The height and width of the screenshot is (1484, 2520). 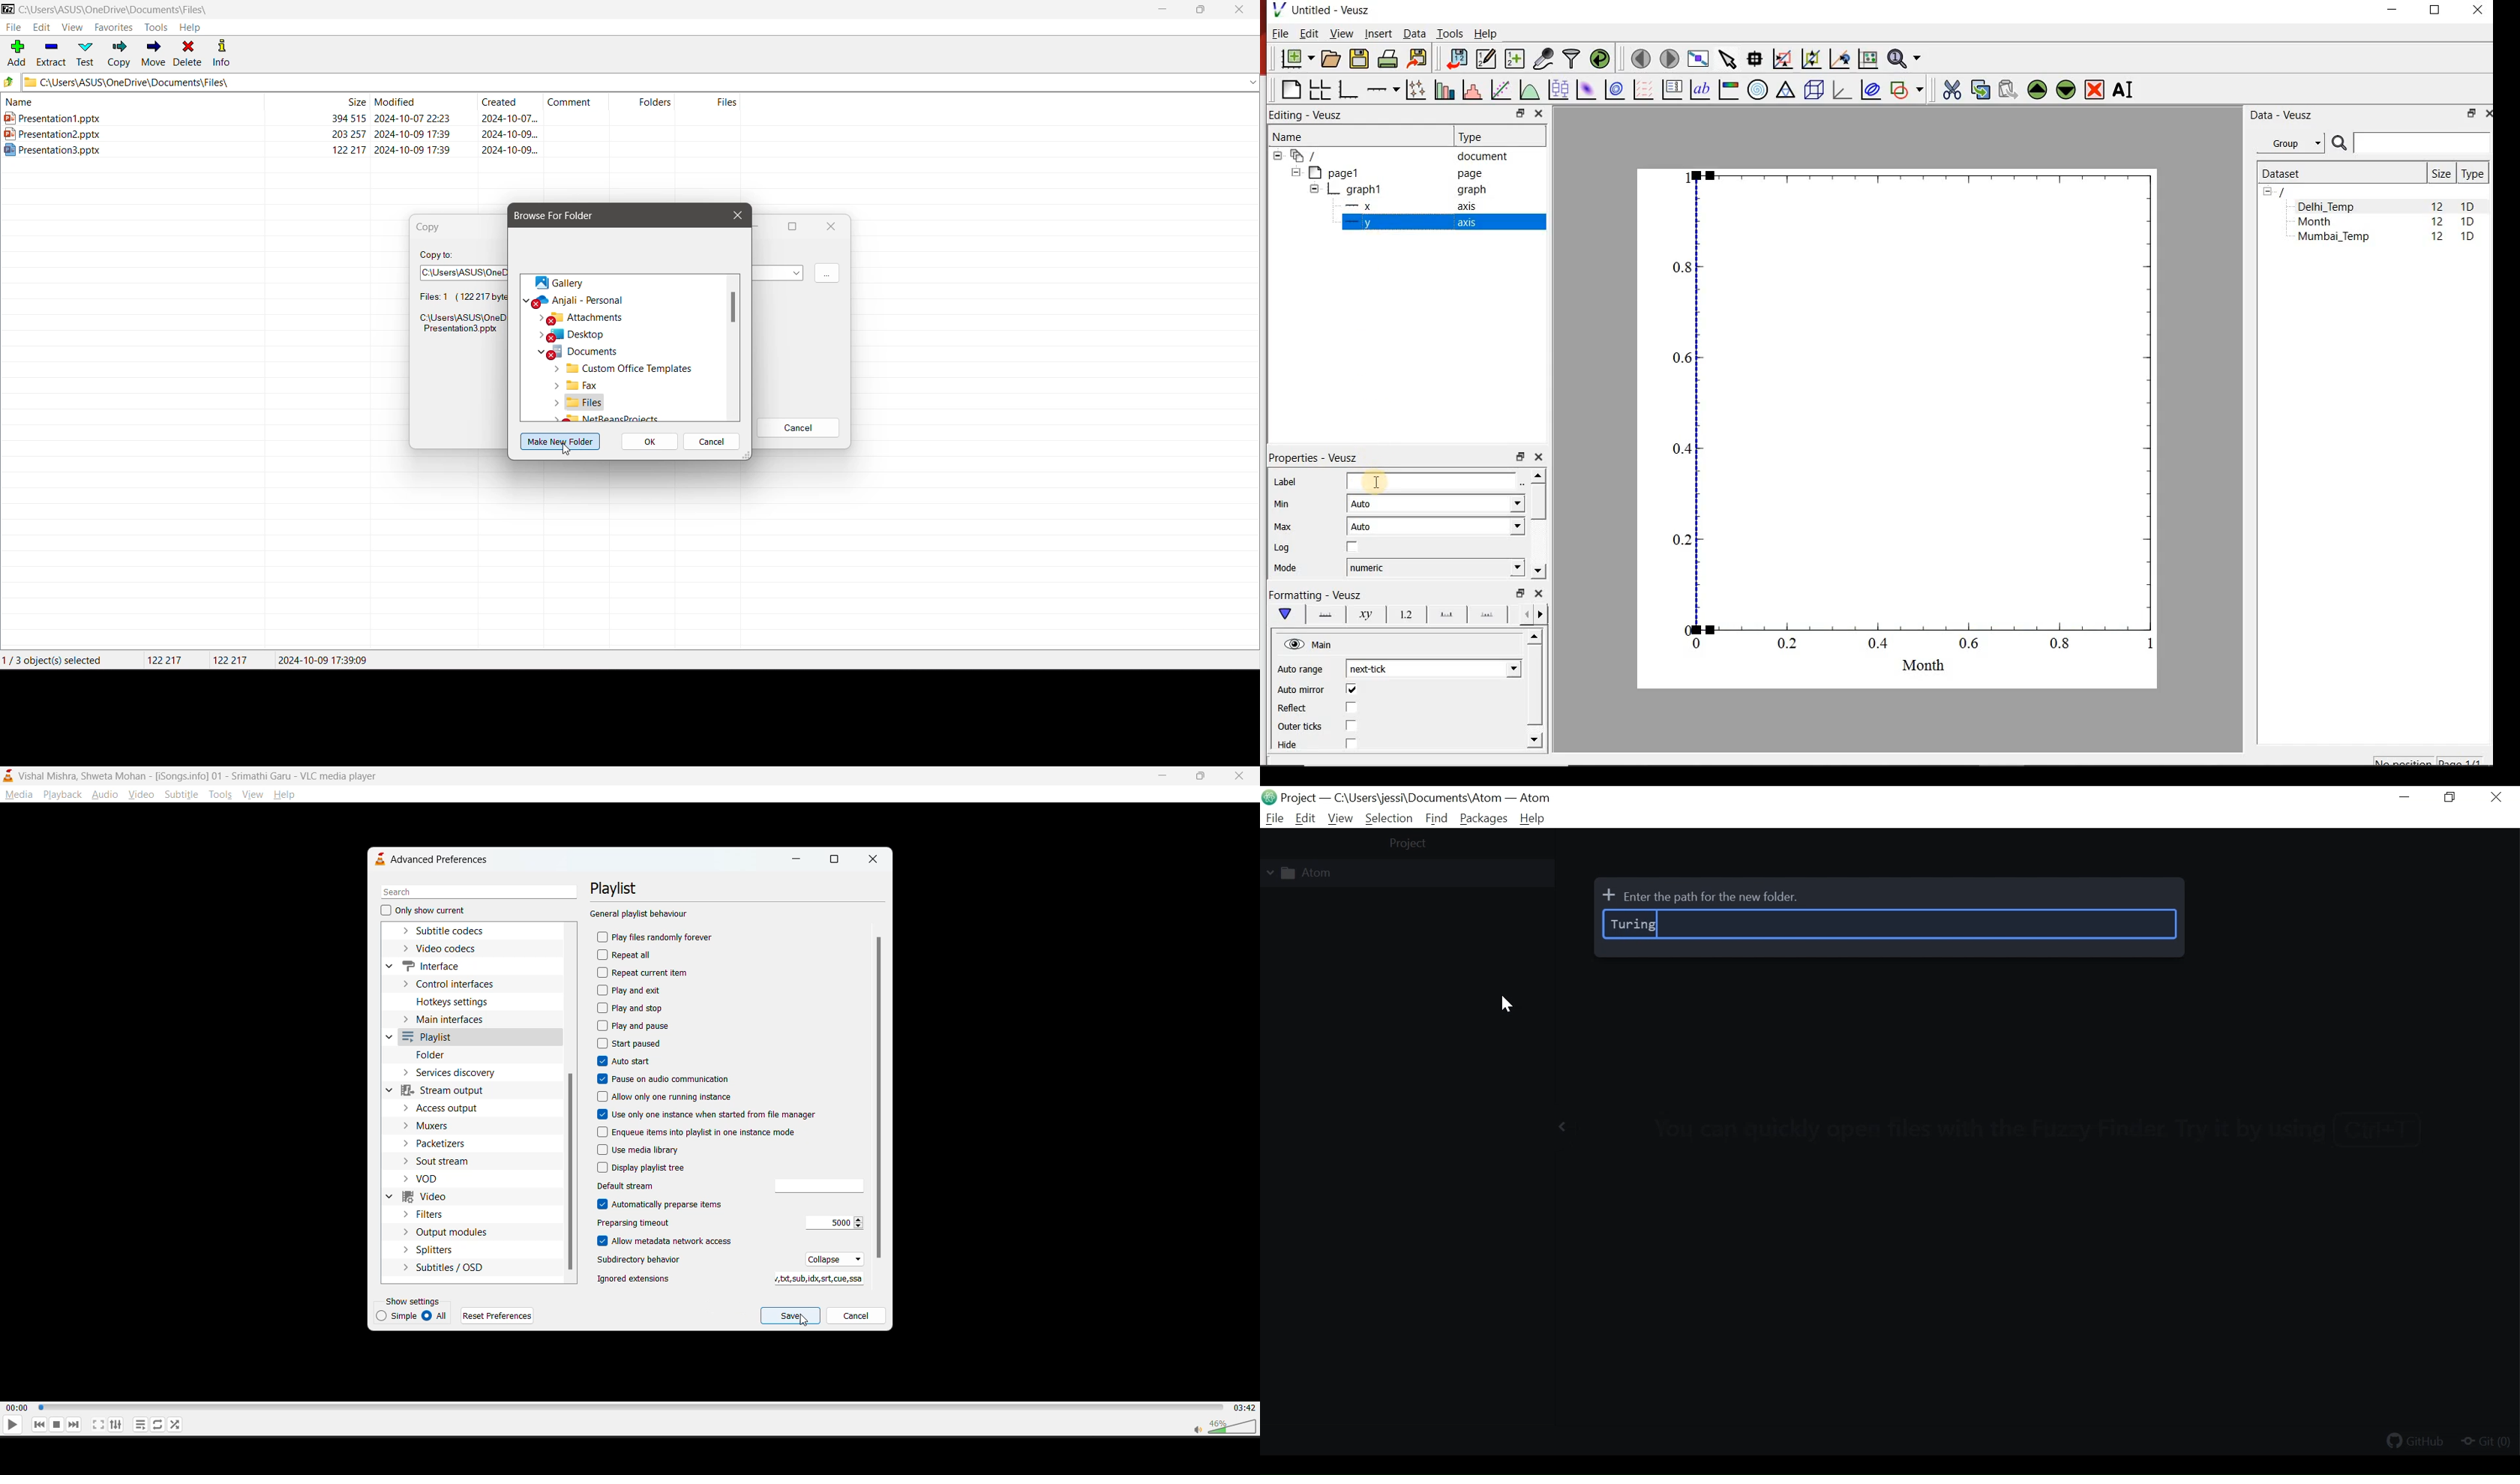 What do you see at coordinates (1485, 59) in the screenshot?
I see `edit and enter new datasets` at bounding box center [1485, 59].